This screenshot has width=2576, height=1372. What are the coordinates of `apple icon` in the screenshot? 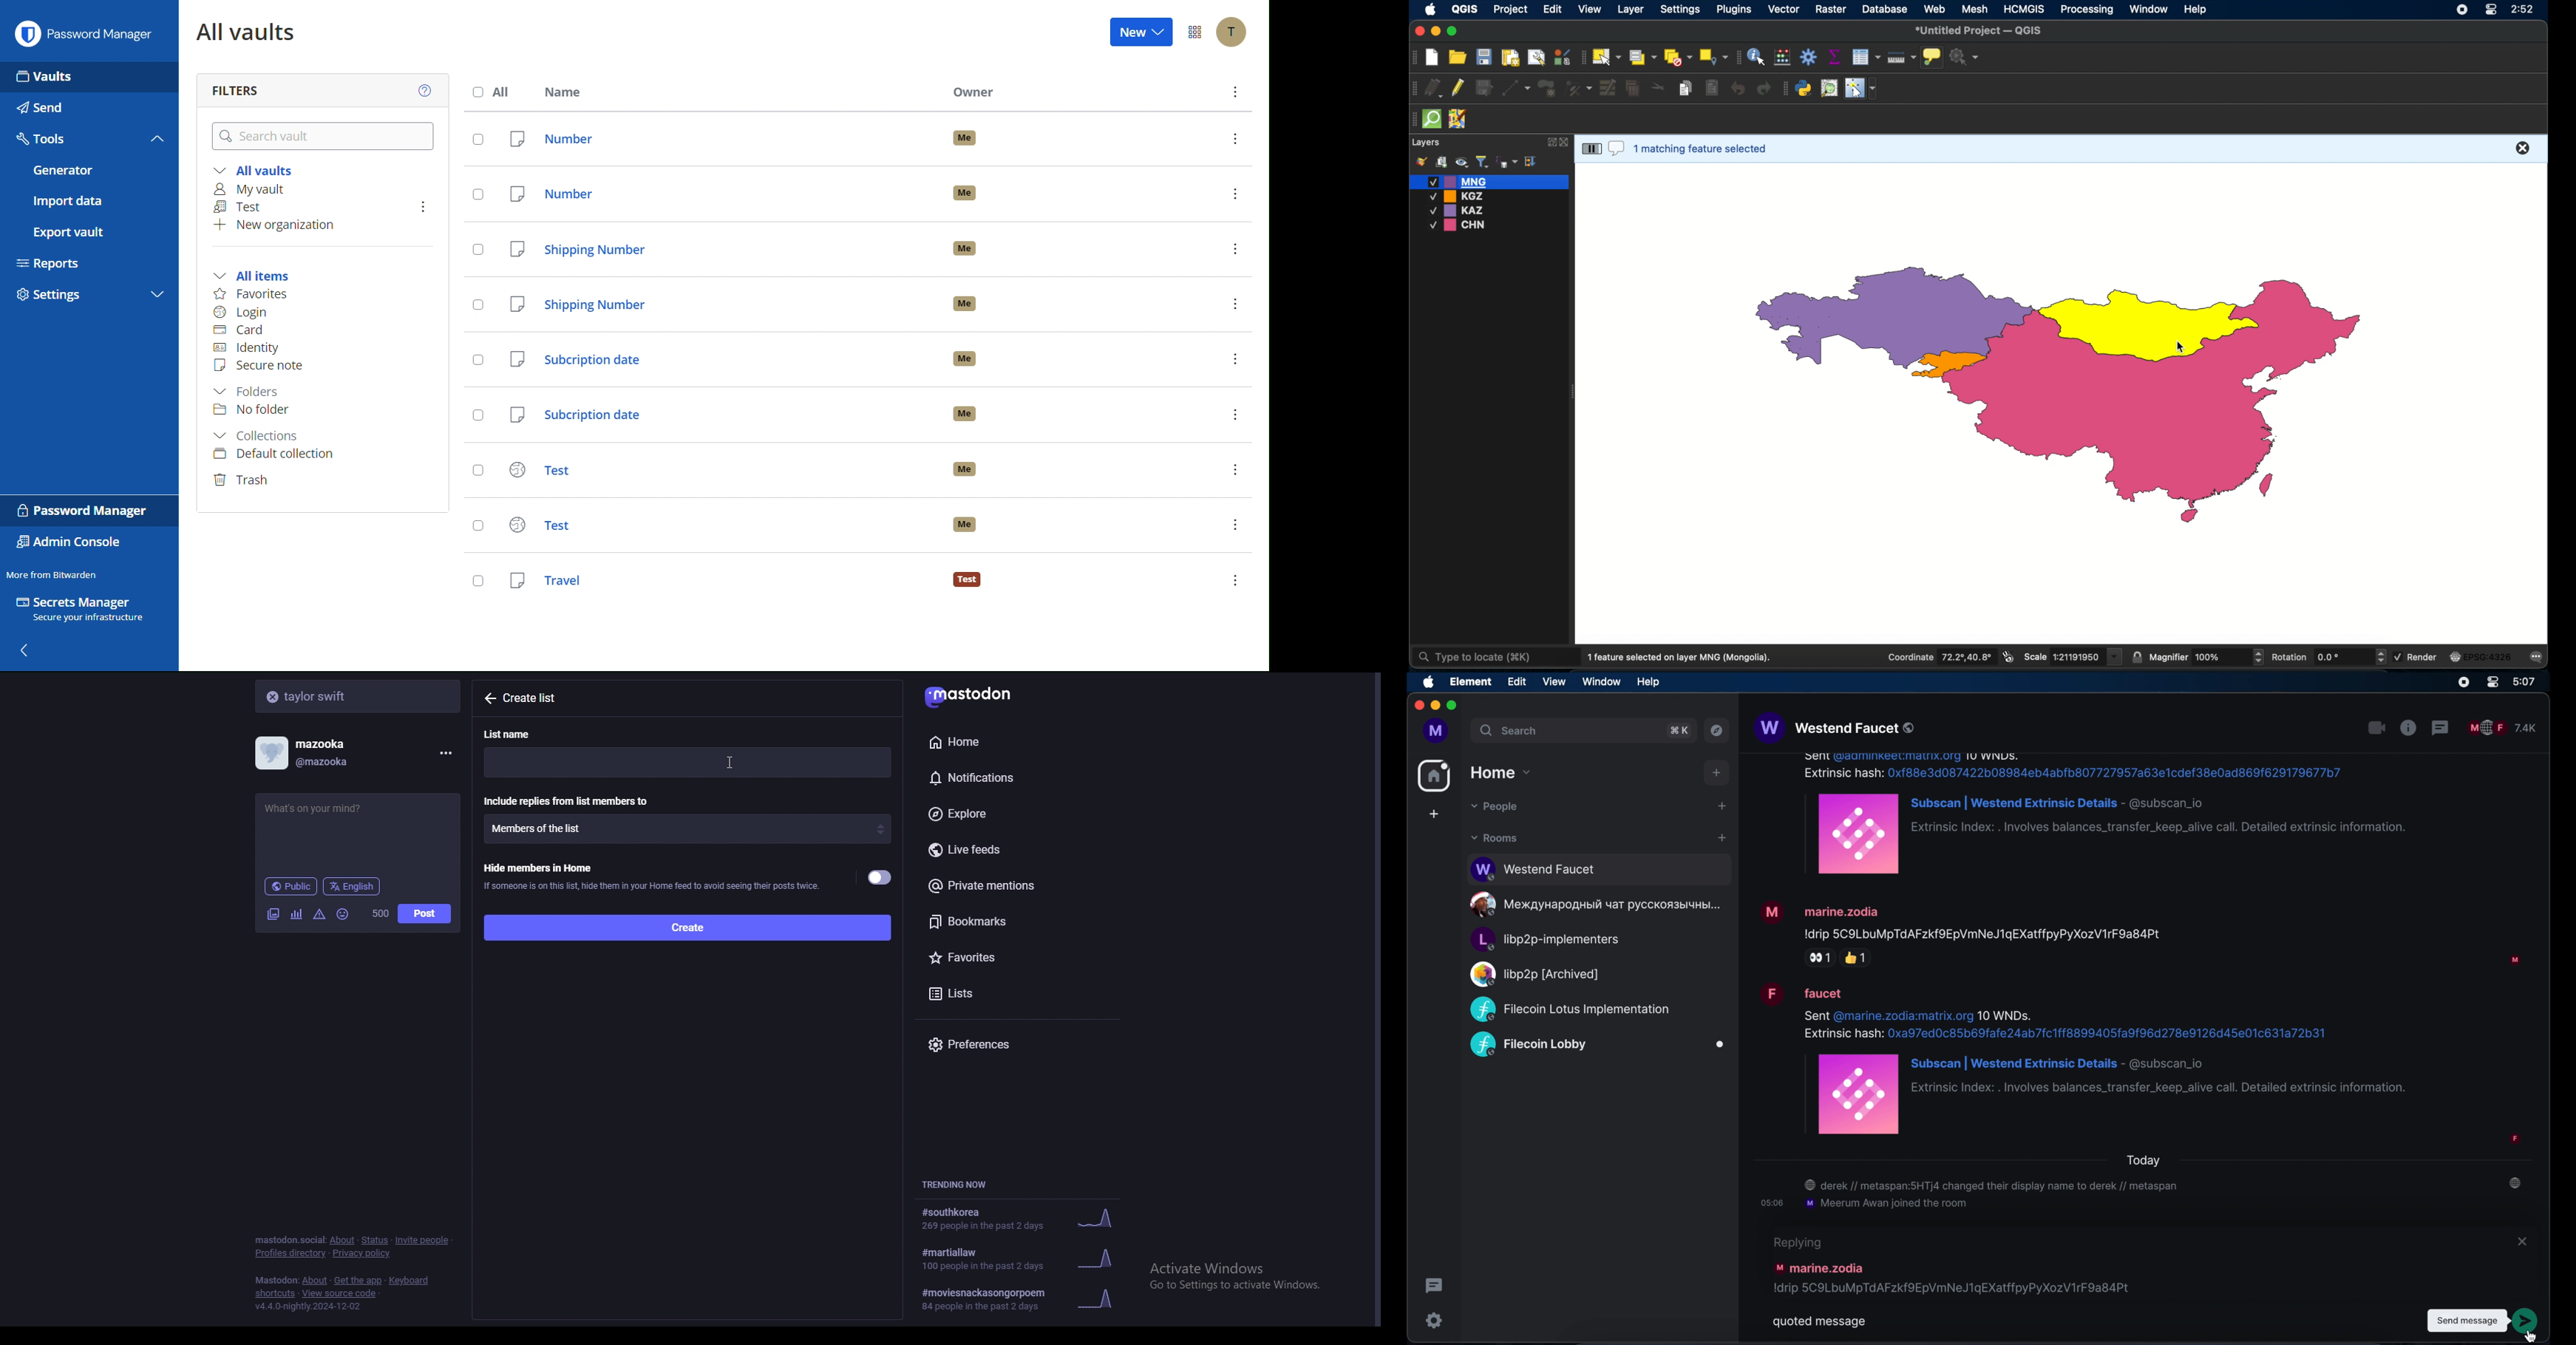 It's located at (1431, 11).